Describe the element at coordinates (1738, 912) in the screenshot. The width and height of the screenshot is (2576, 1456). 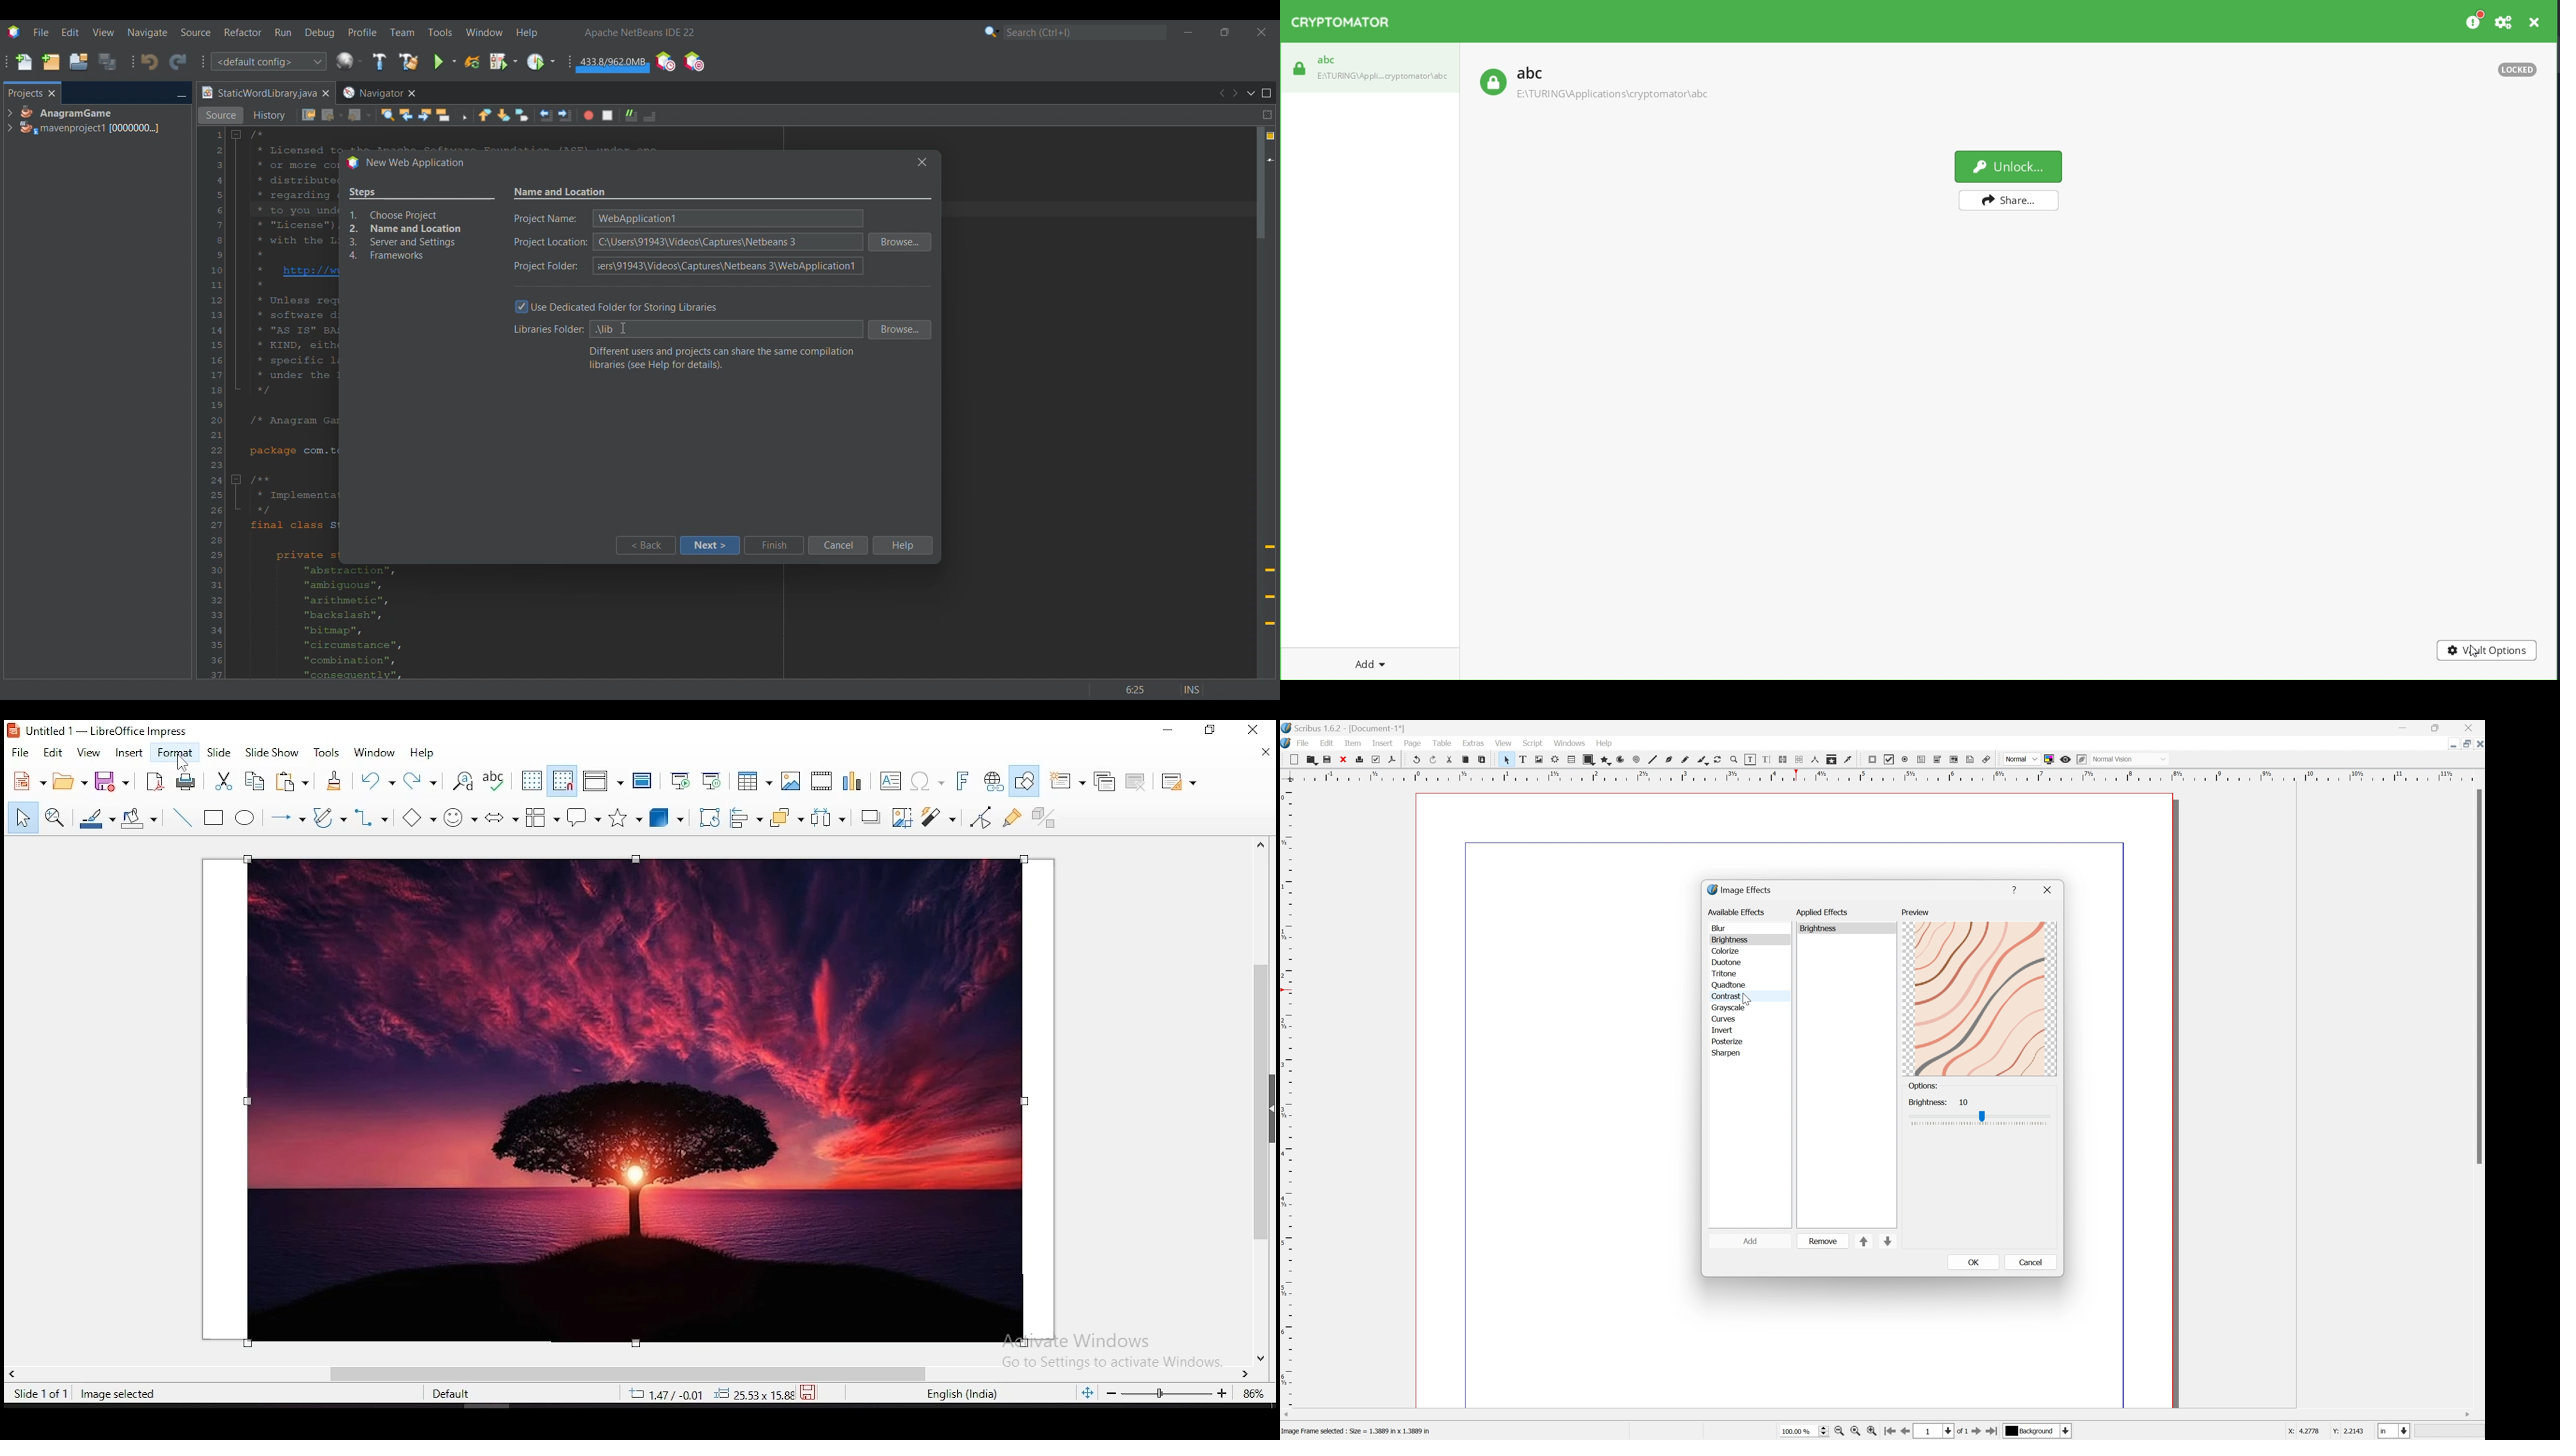
I see `available effects` at that location.